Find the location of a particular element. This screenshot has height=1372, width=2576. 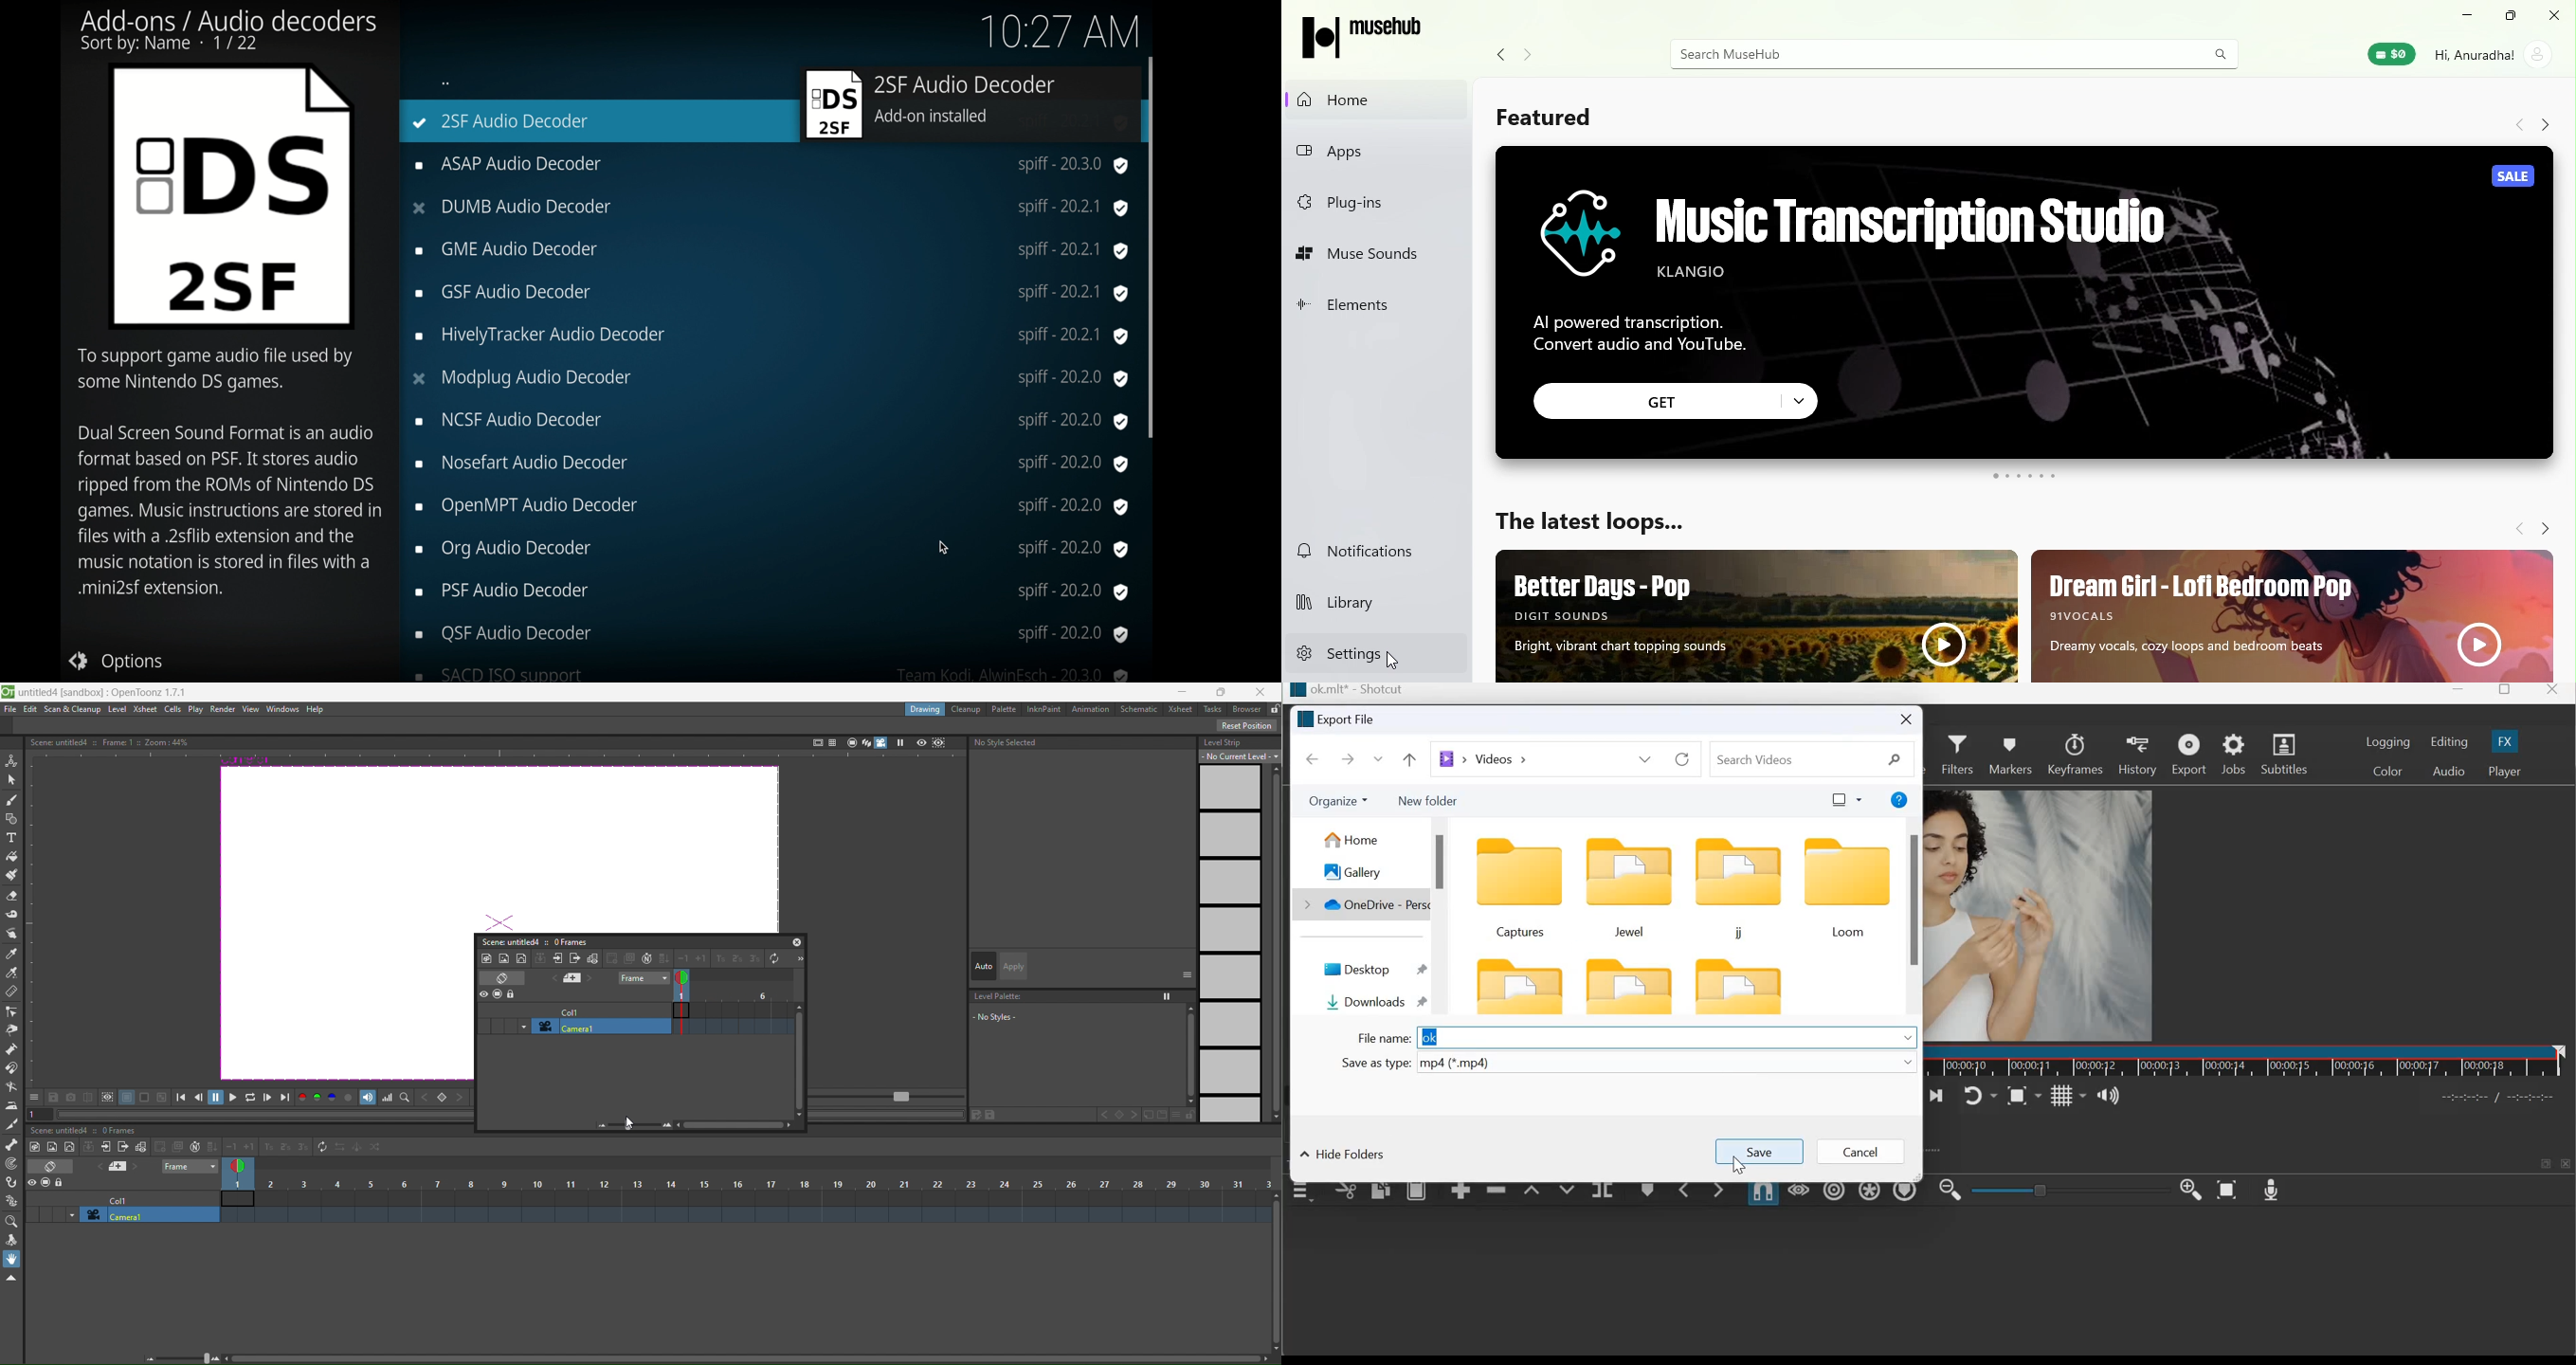

Save is located at coordinates (1762, 1151).